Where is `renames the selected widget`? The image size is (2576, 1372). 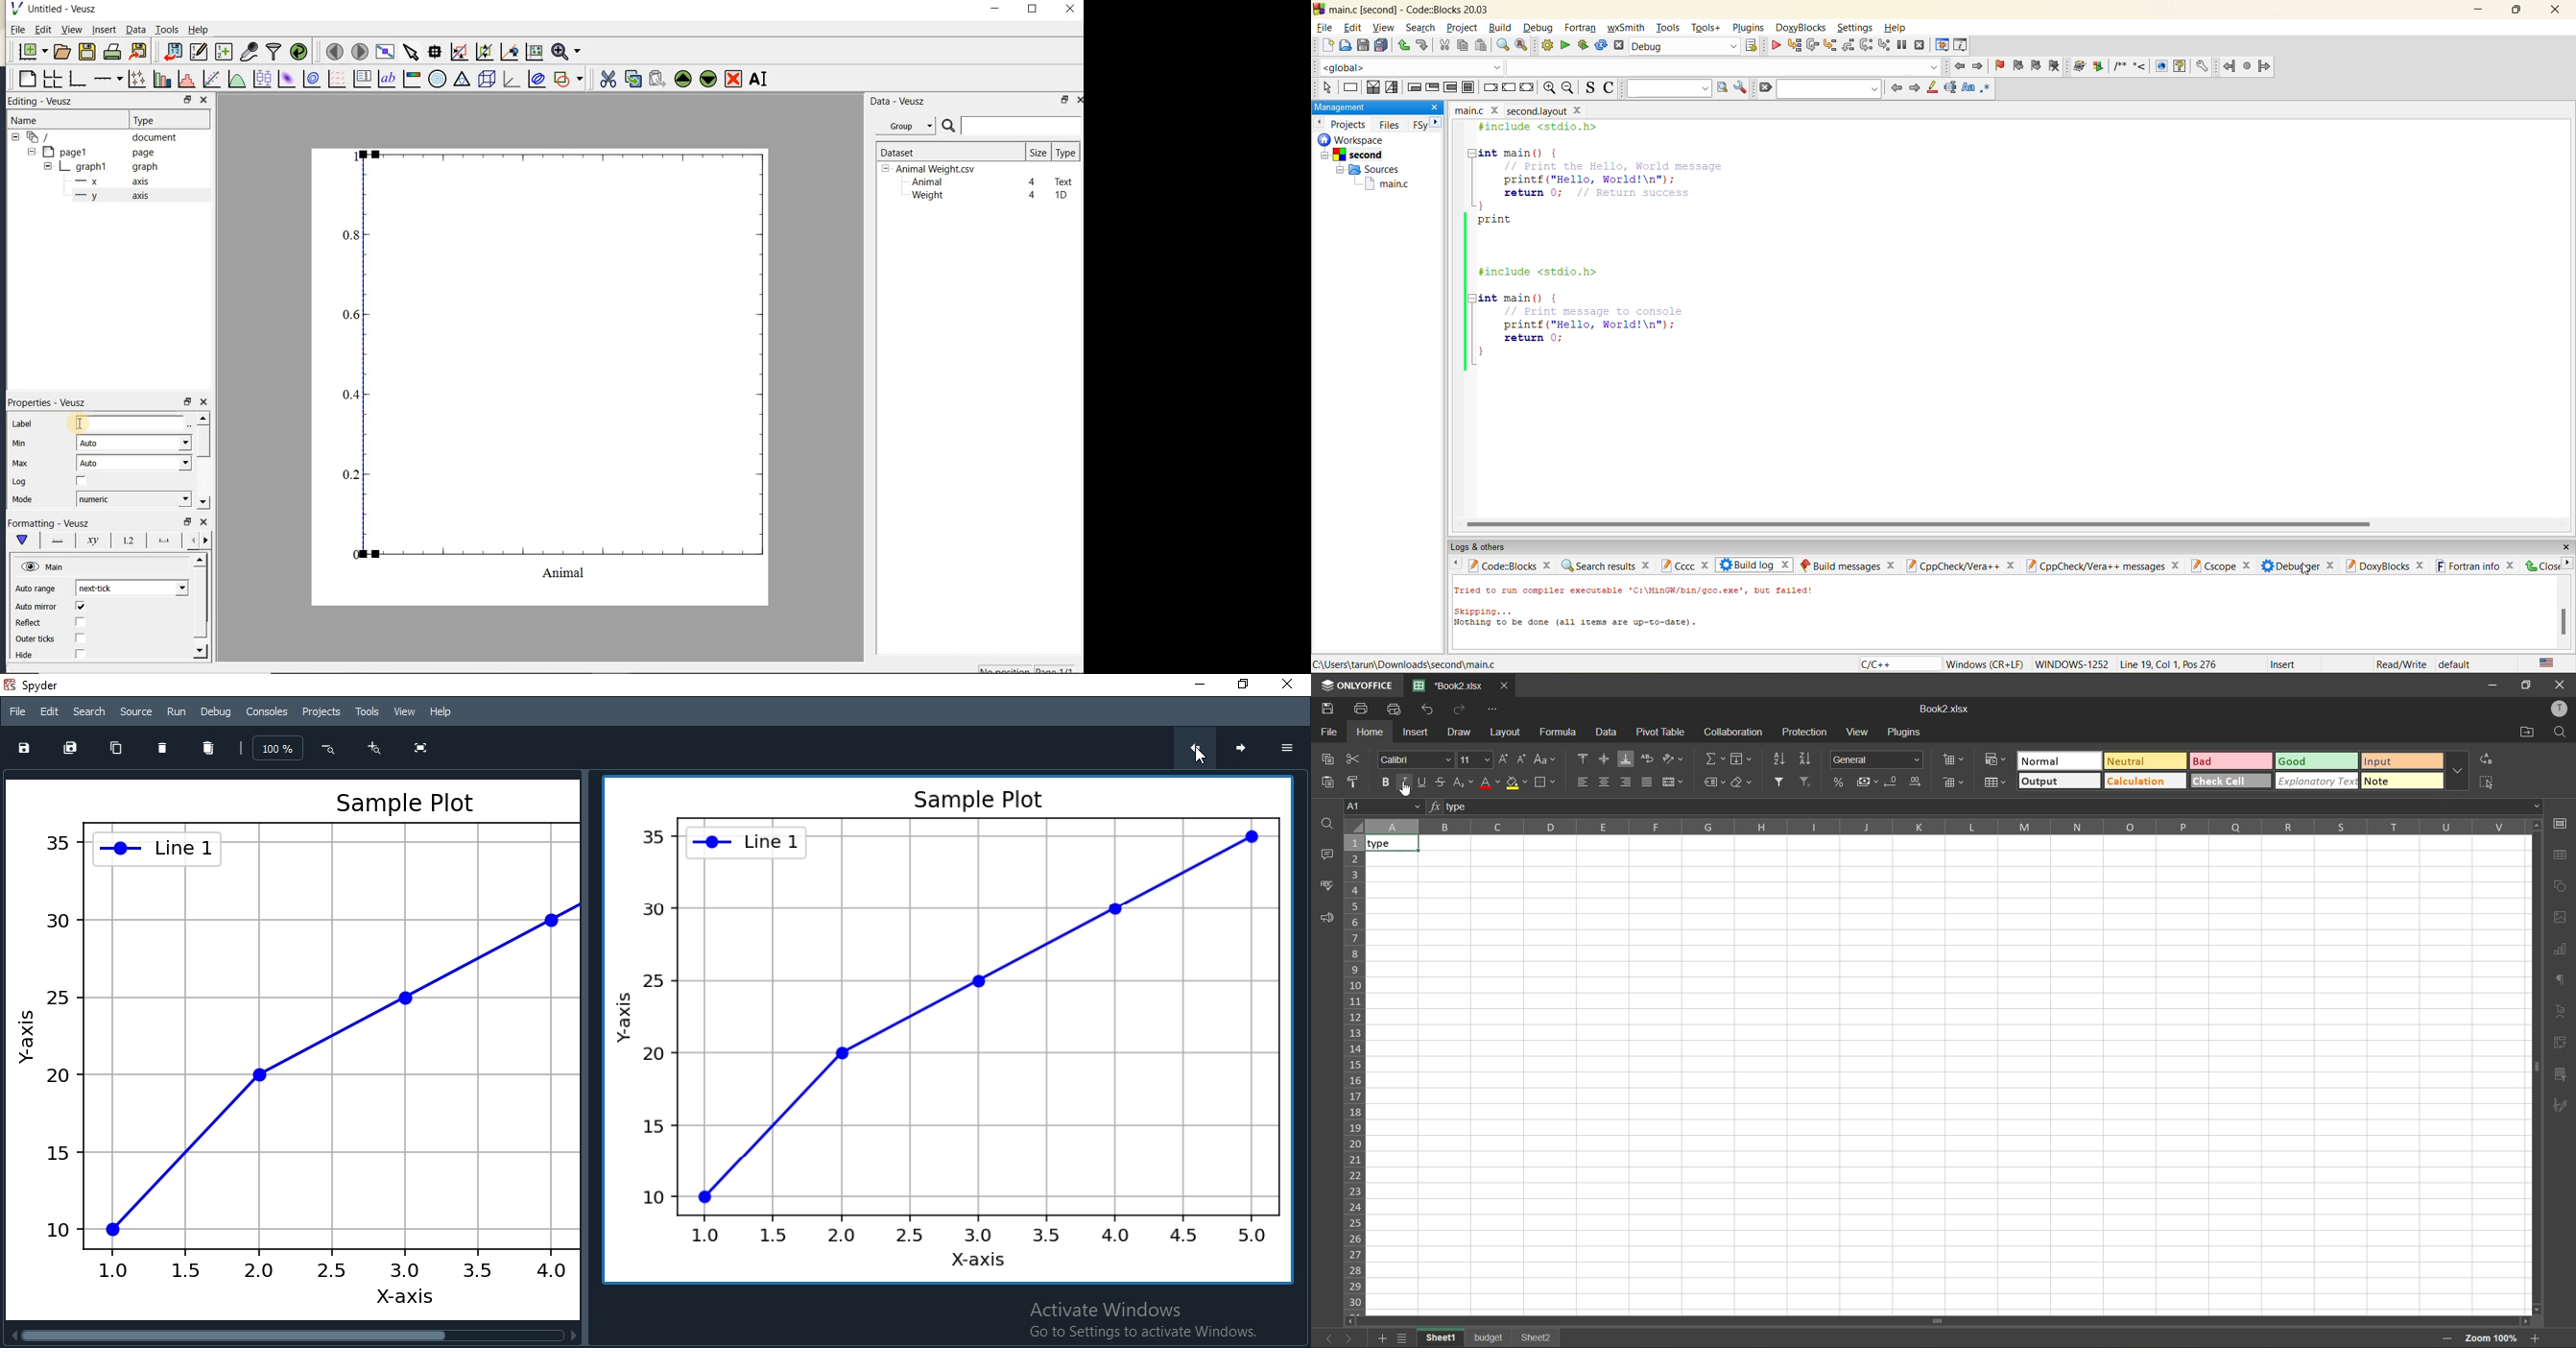 renames the selected widget is located at coordinates (758, 79).